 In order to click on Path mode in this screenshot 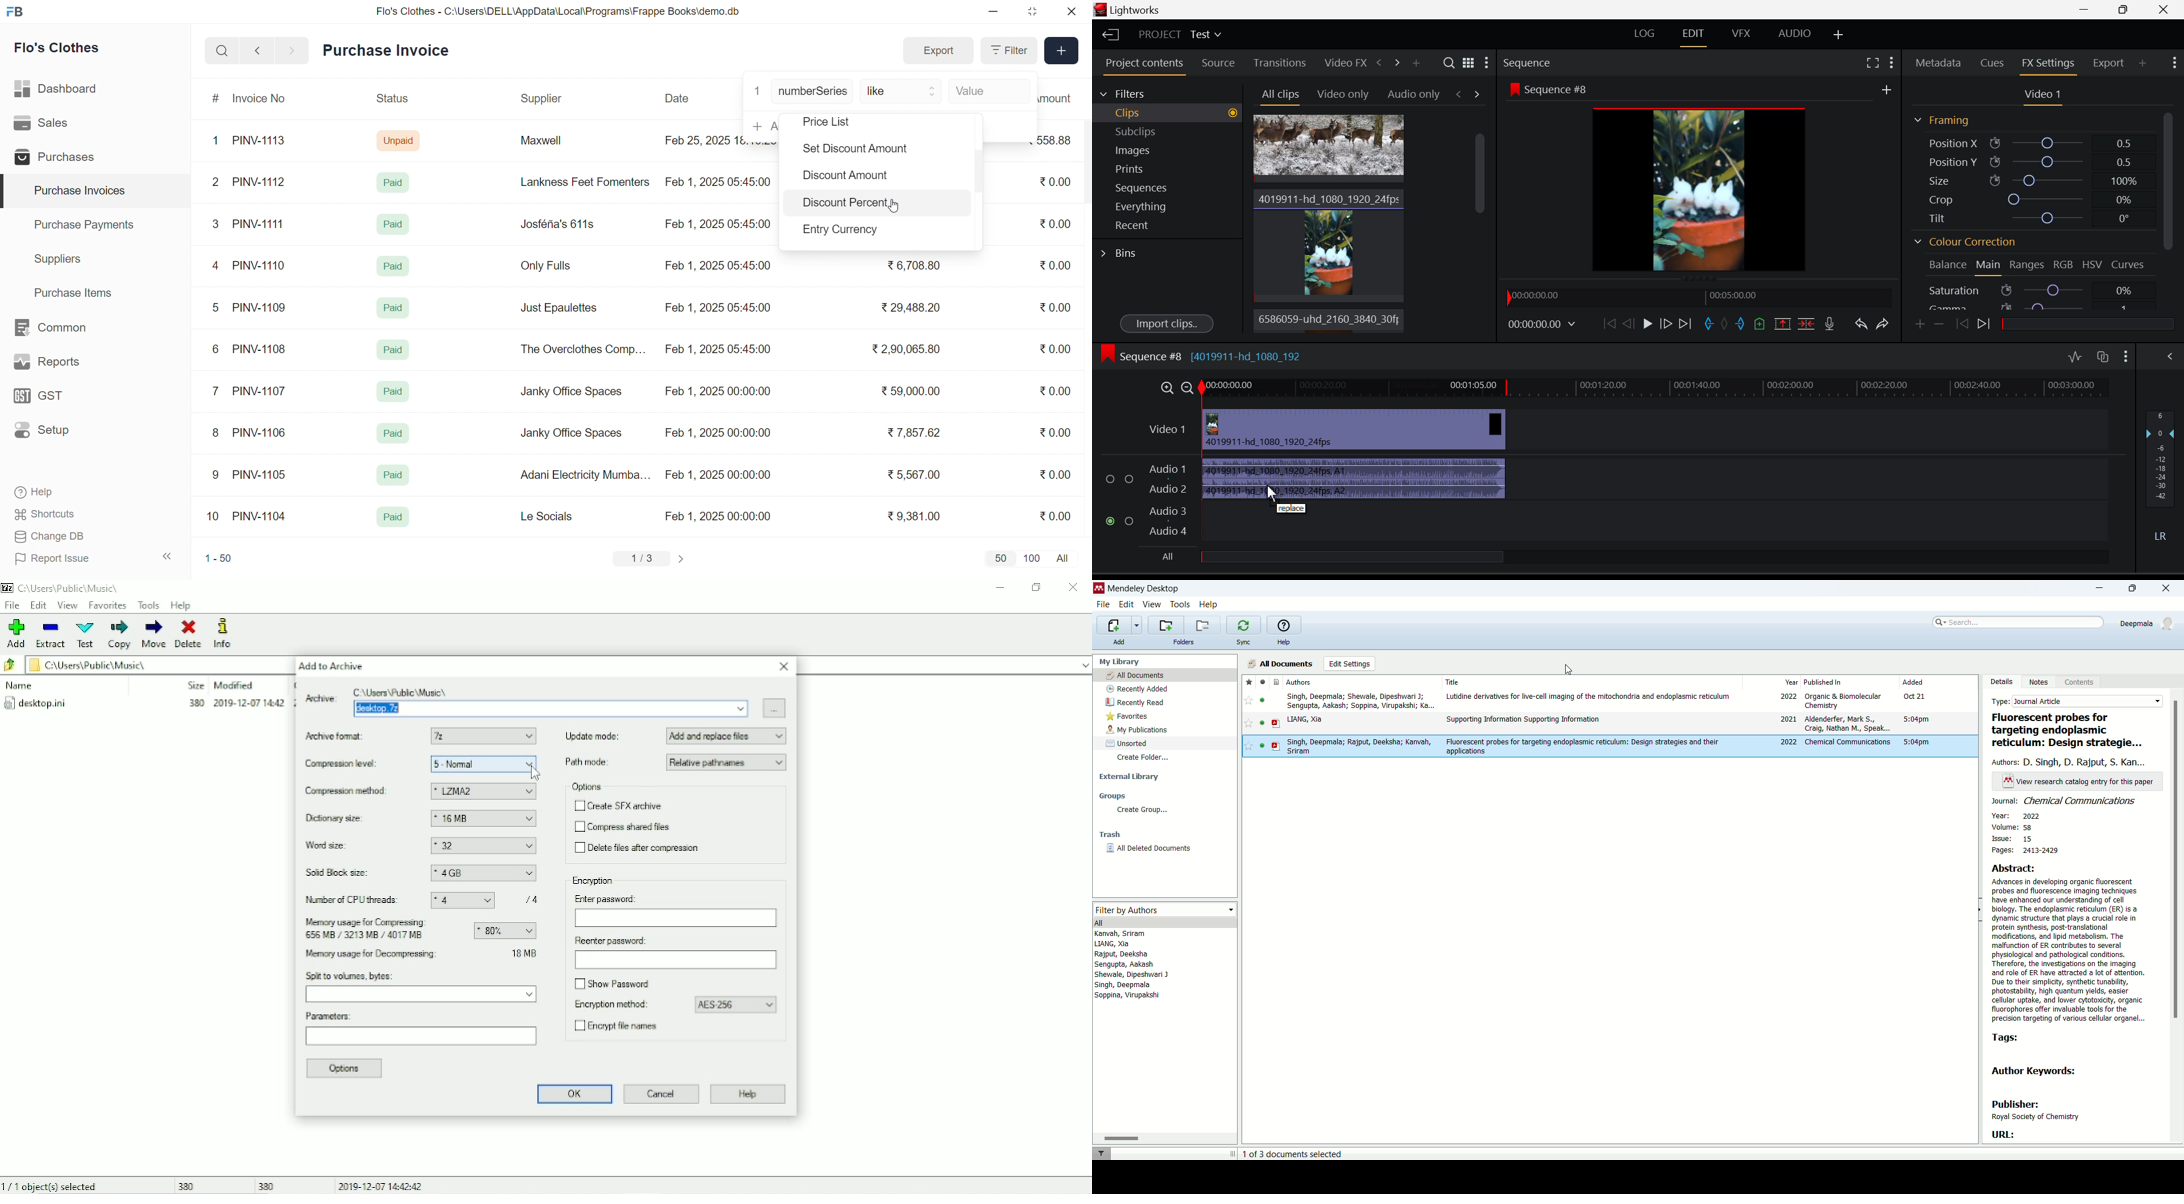, I will do `click(590, 762)`.